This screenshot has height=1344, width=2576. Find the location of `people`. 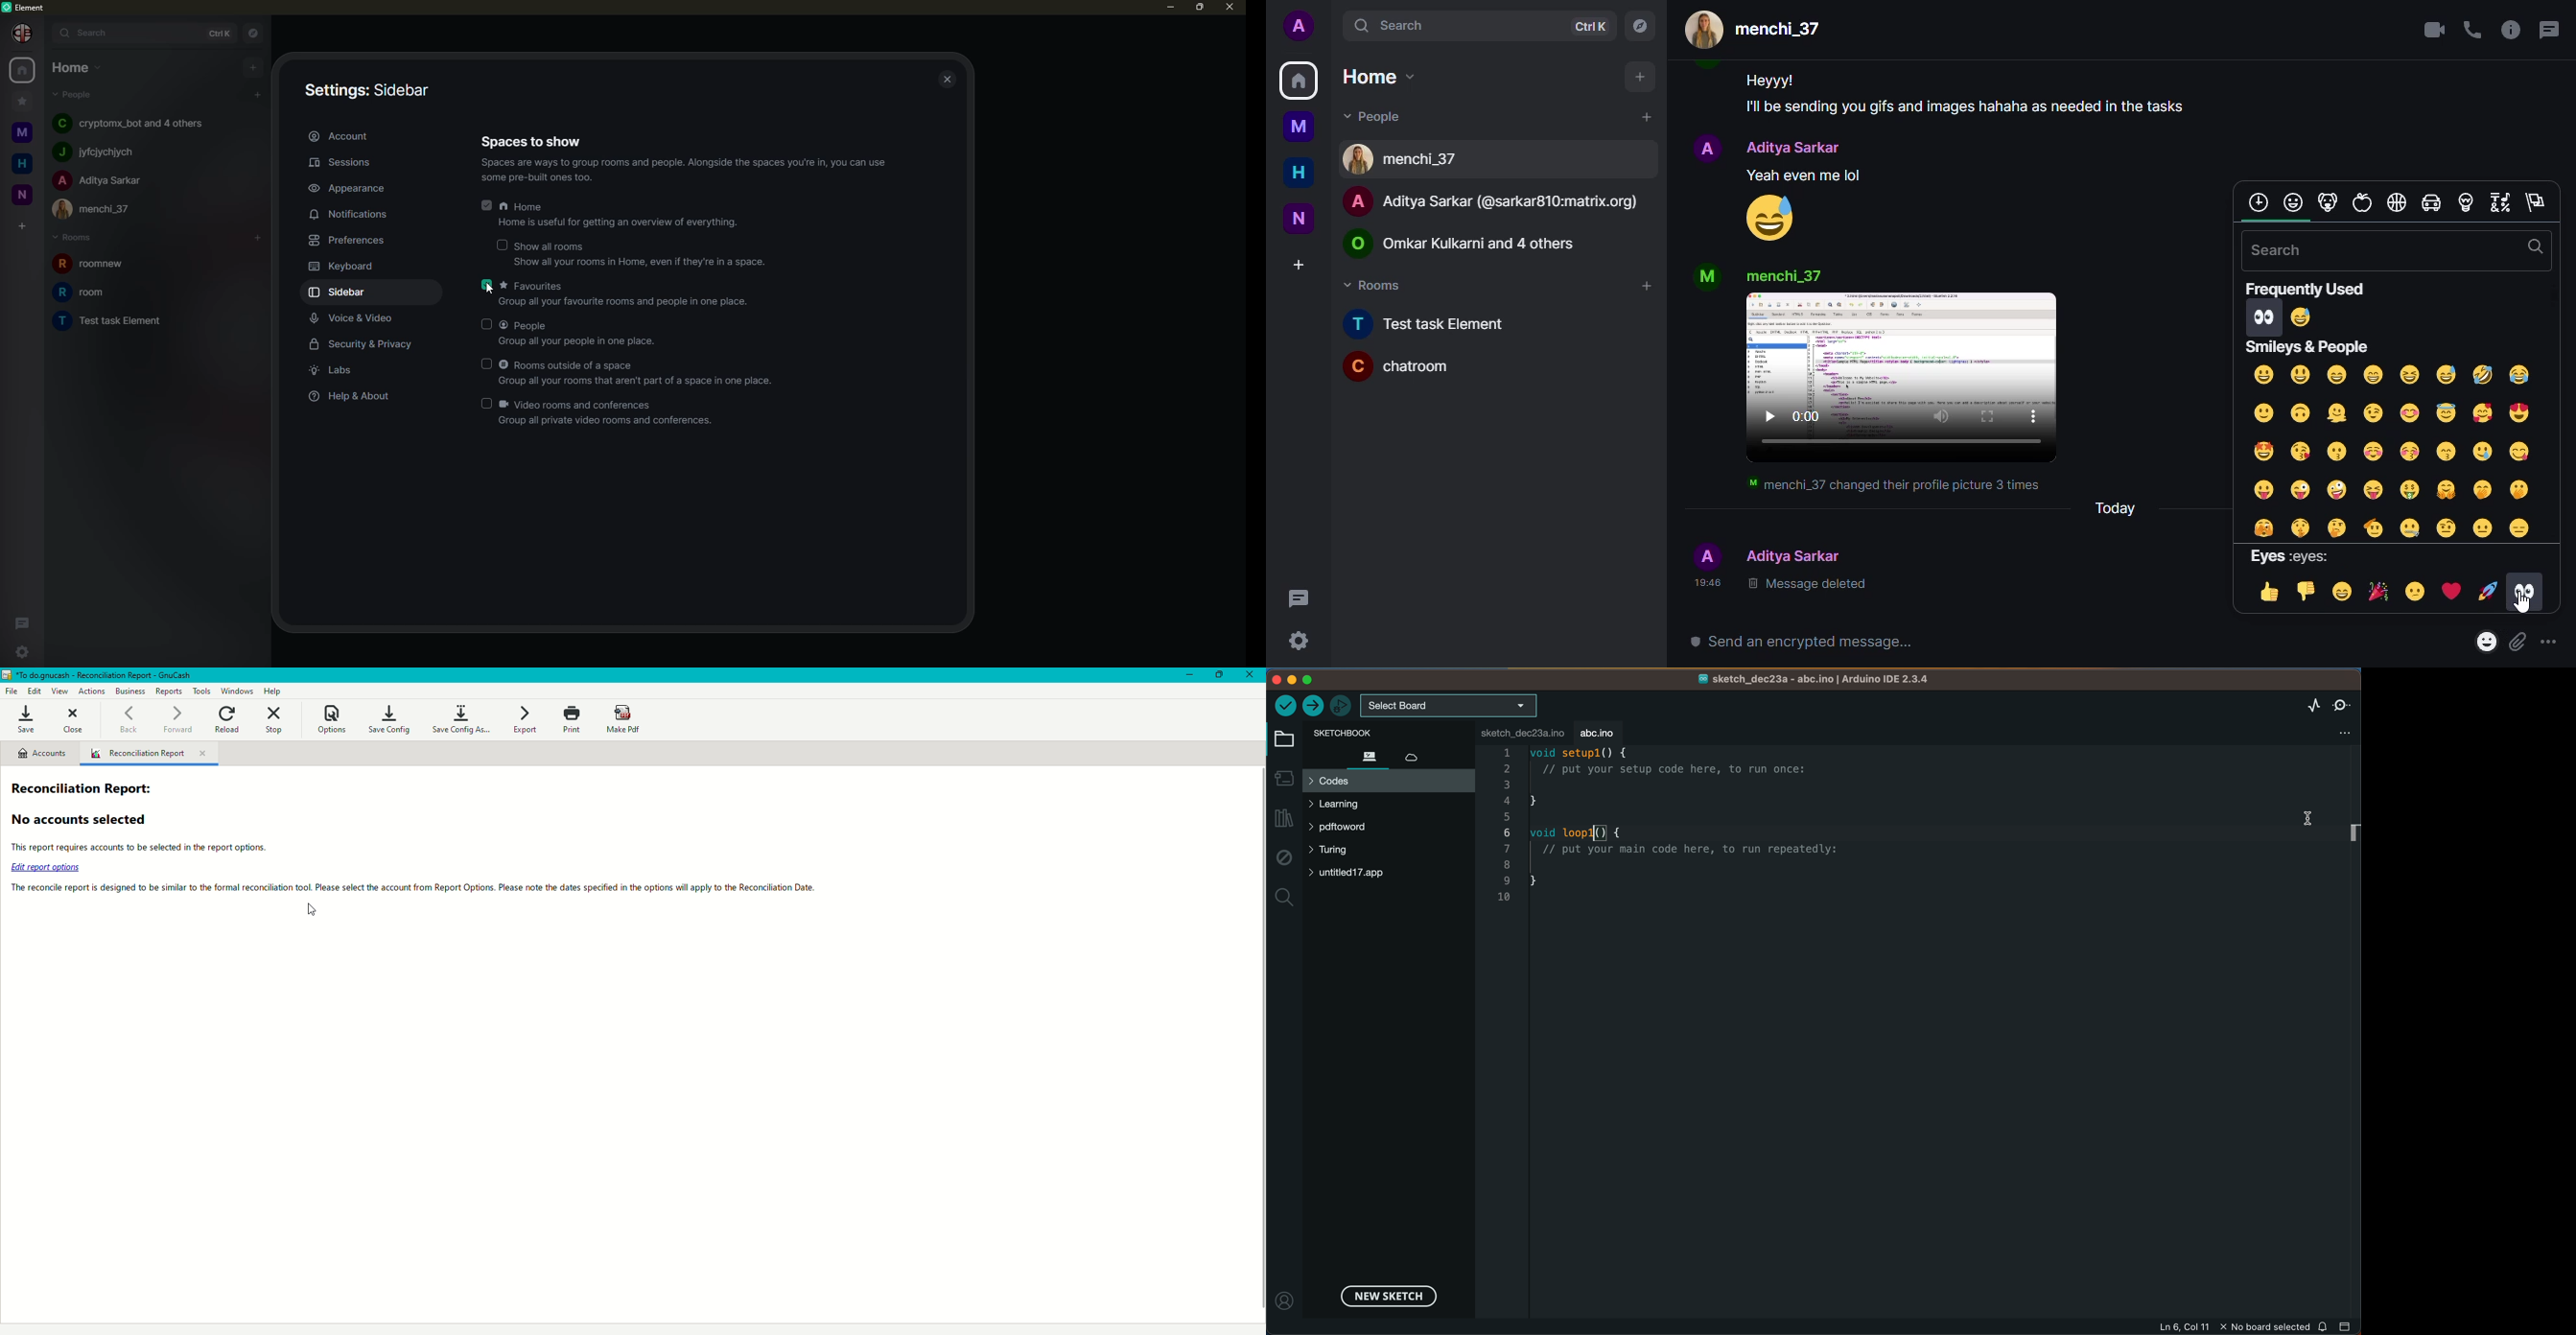

people is located at coordinates (1796, 147).